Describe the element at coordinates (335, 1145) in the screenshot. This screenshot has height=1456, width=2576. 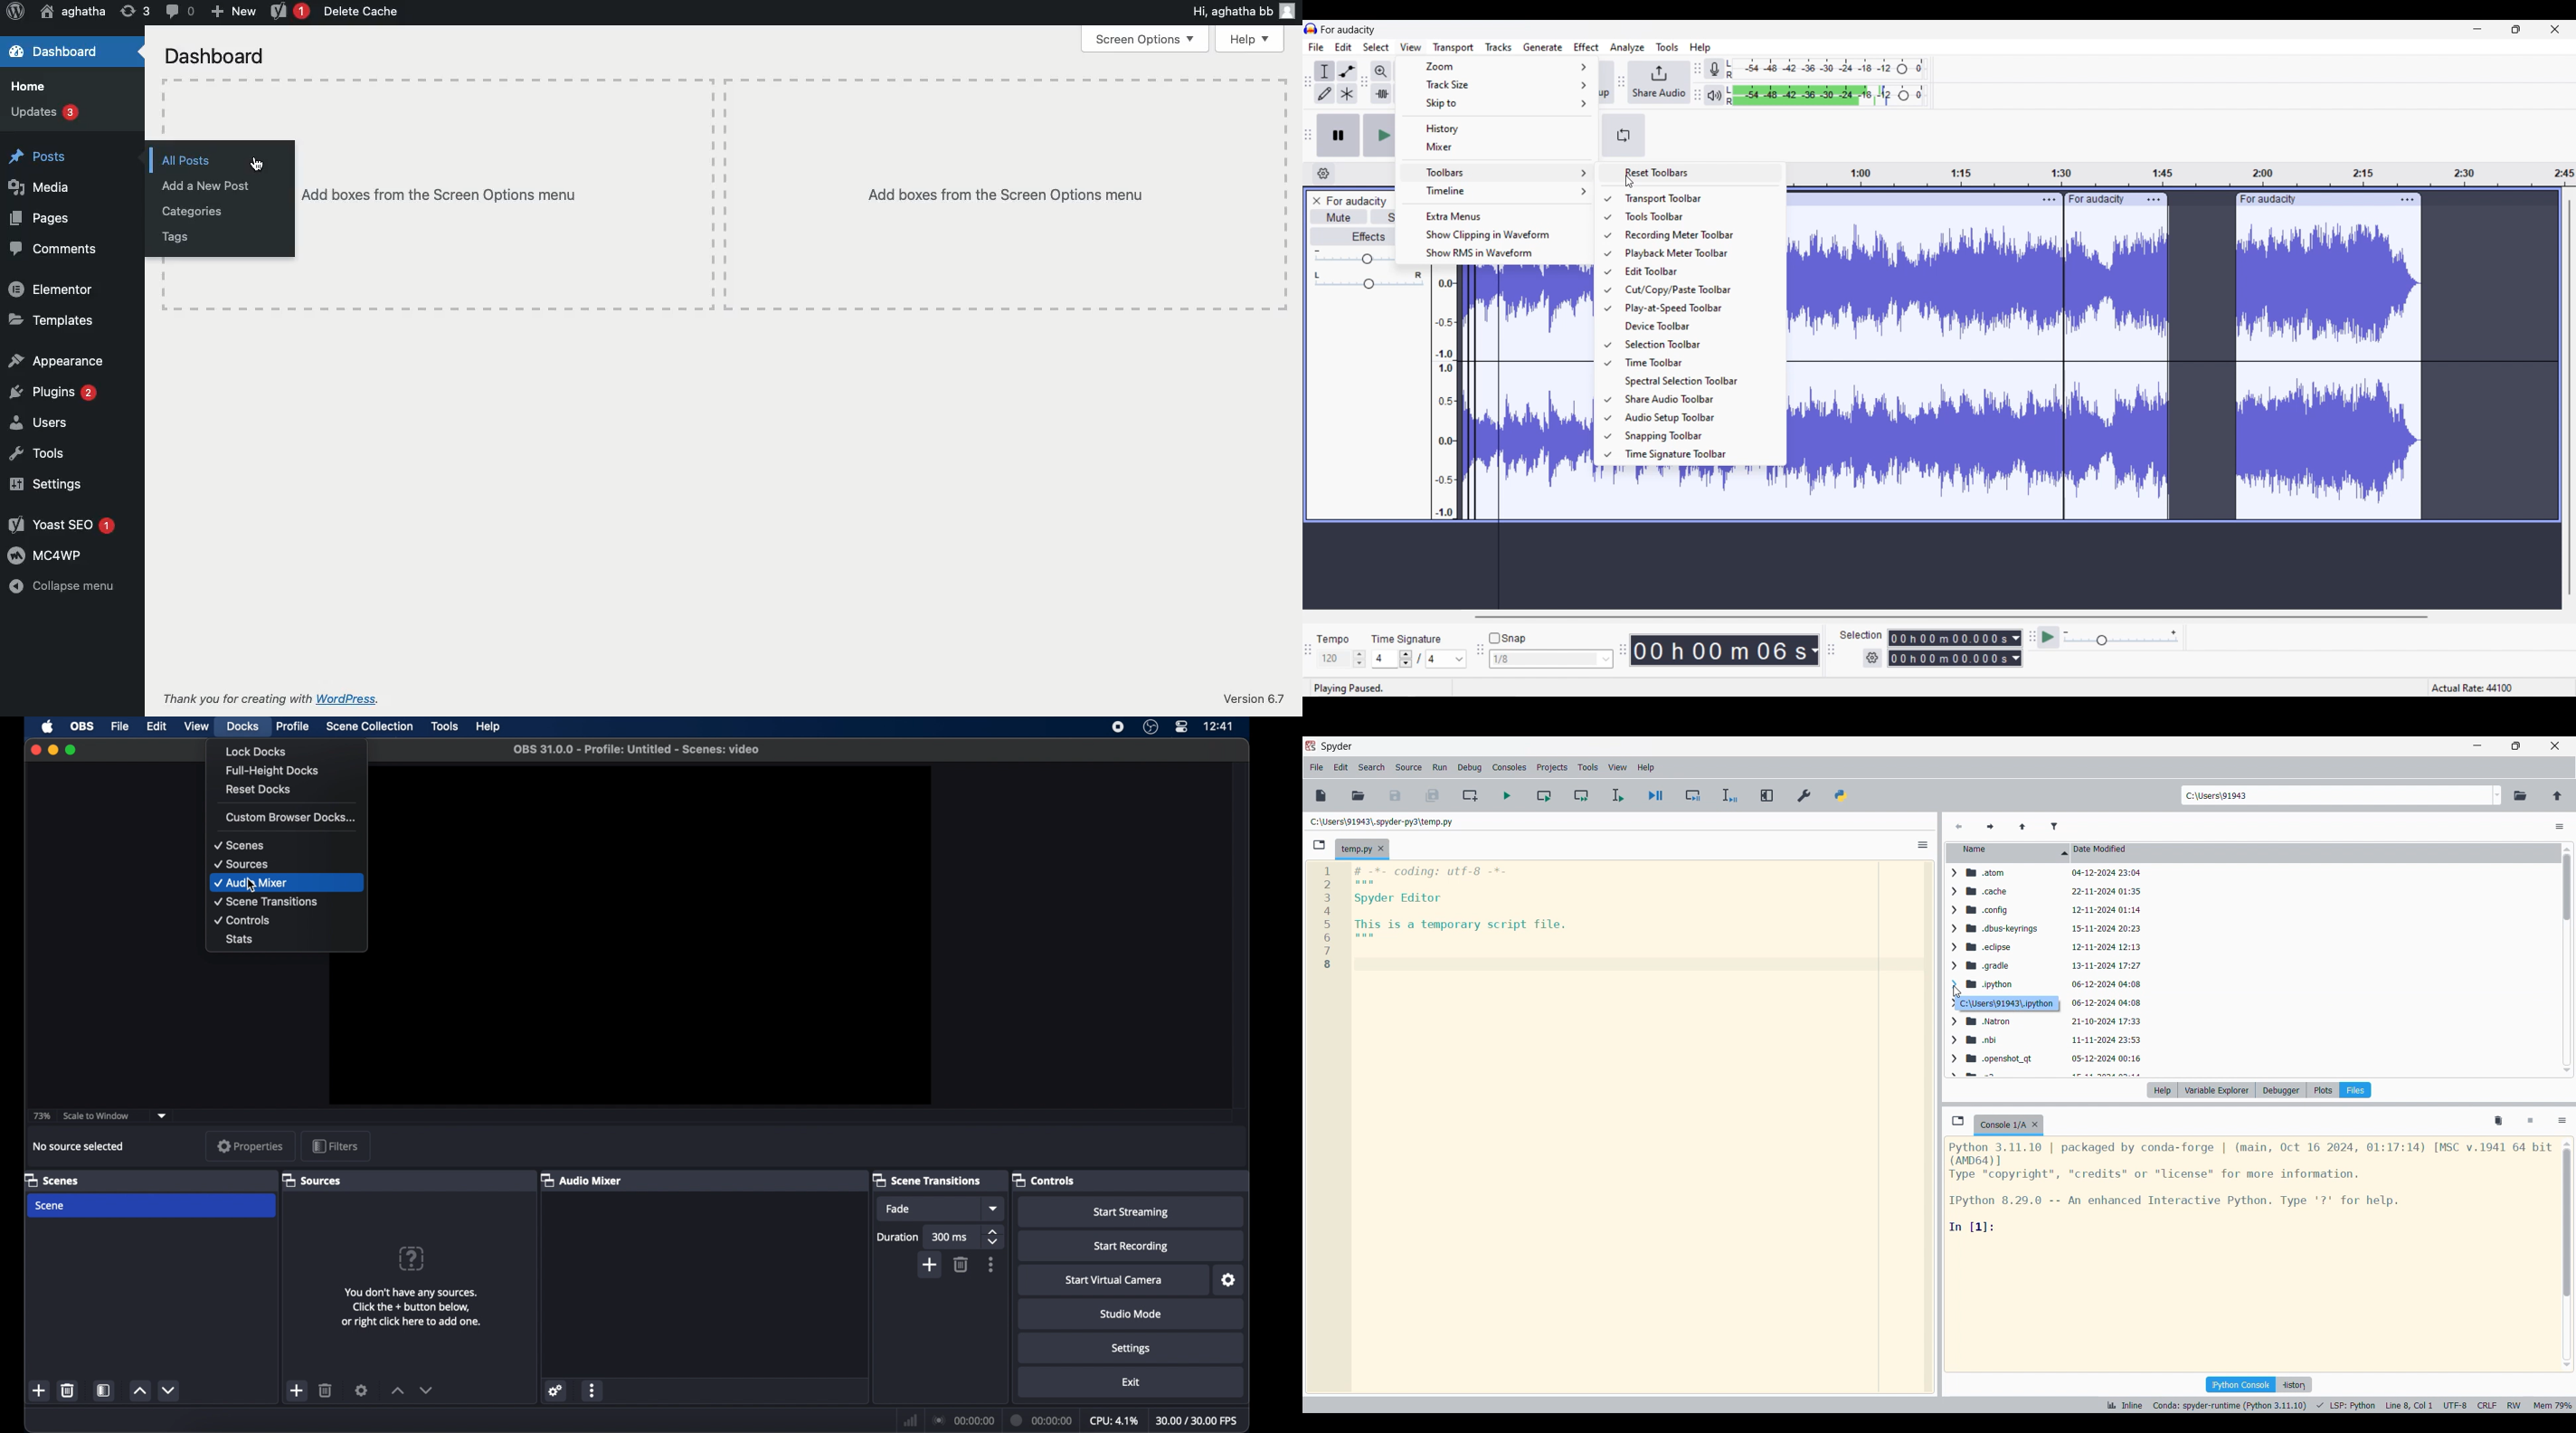
I see `filters` at that location.